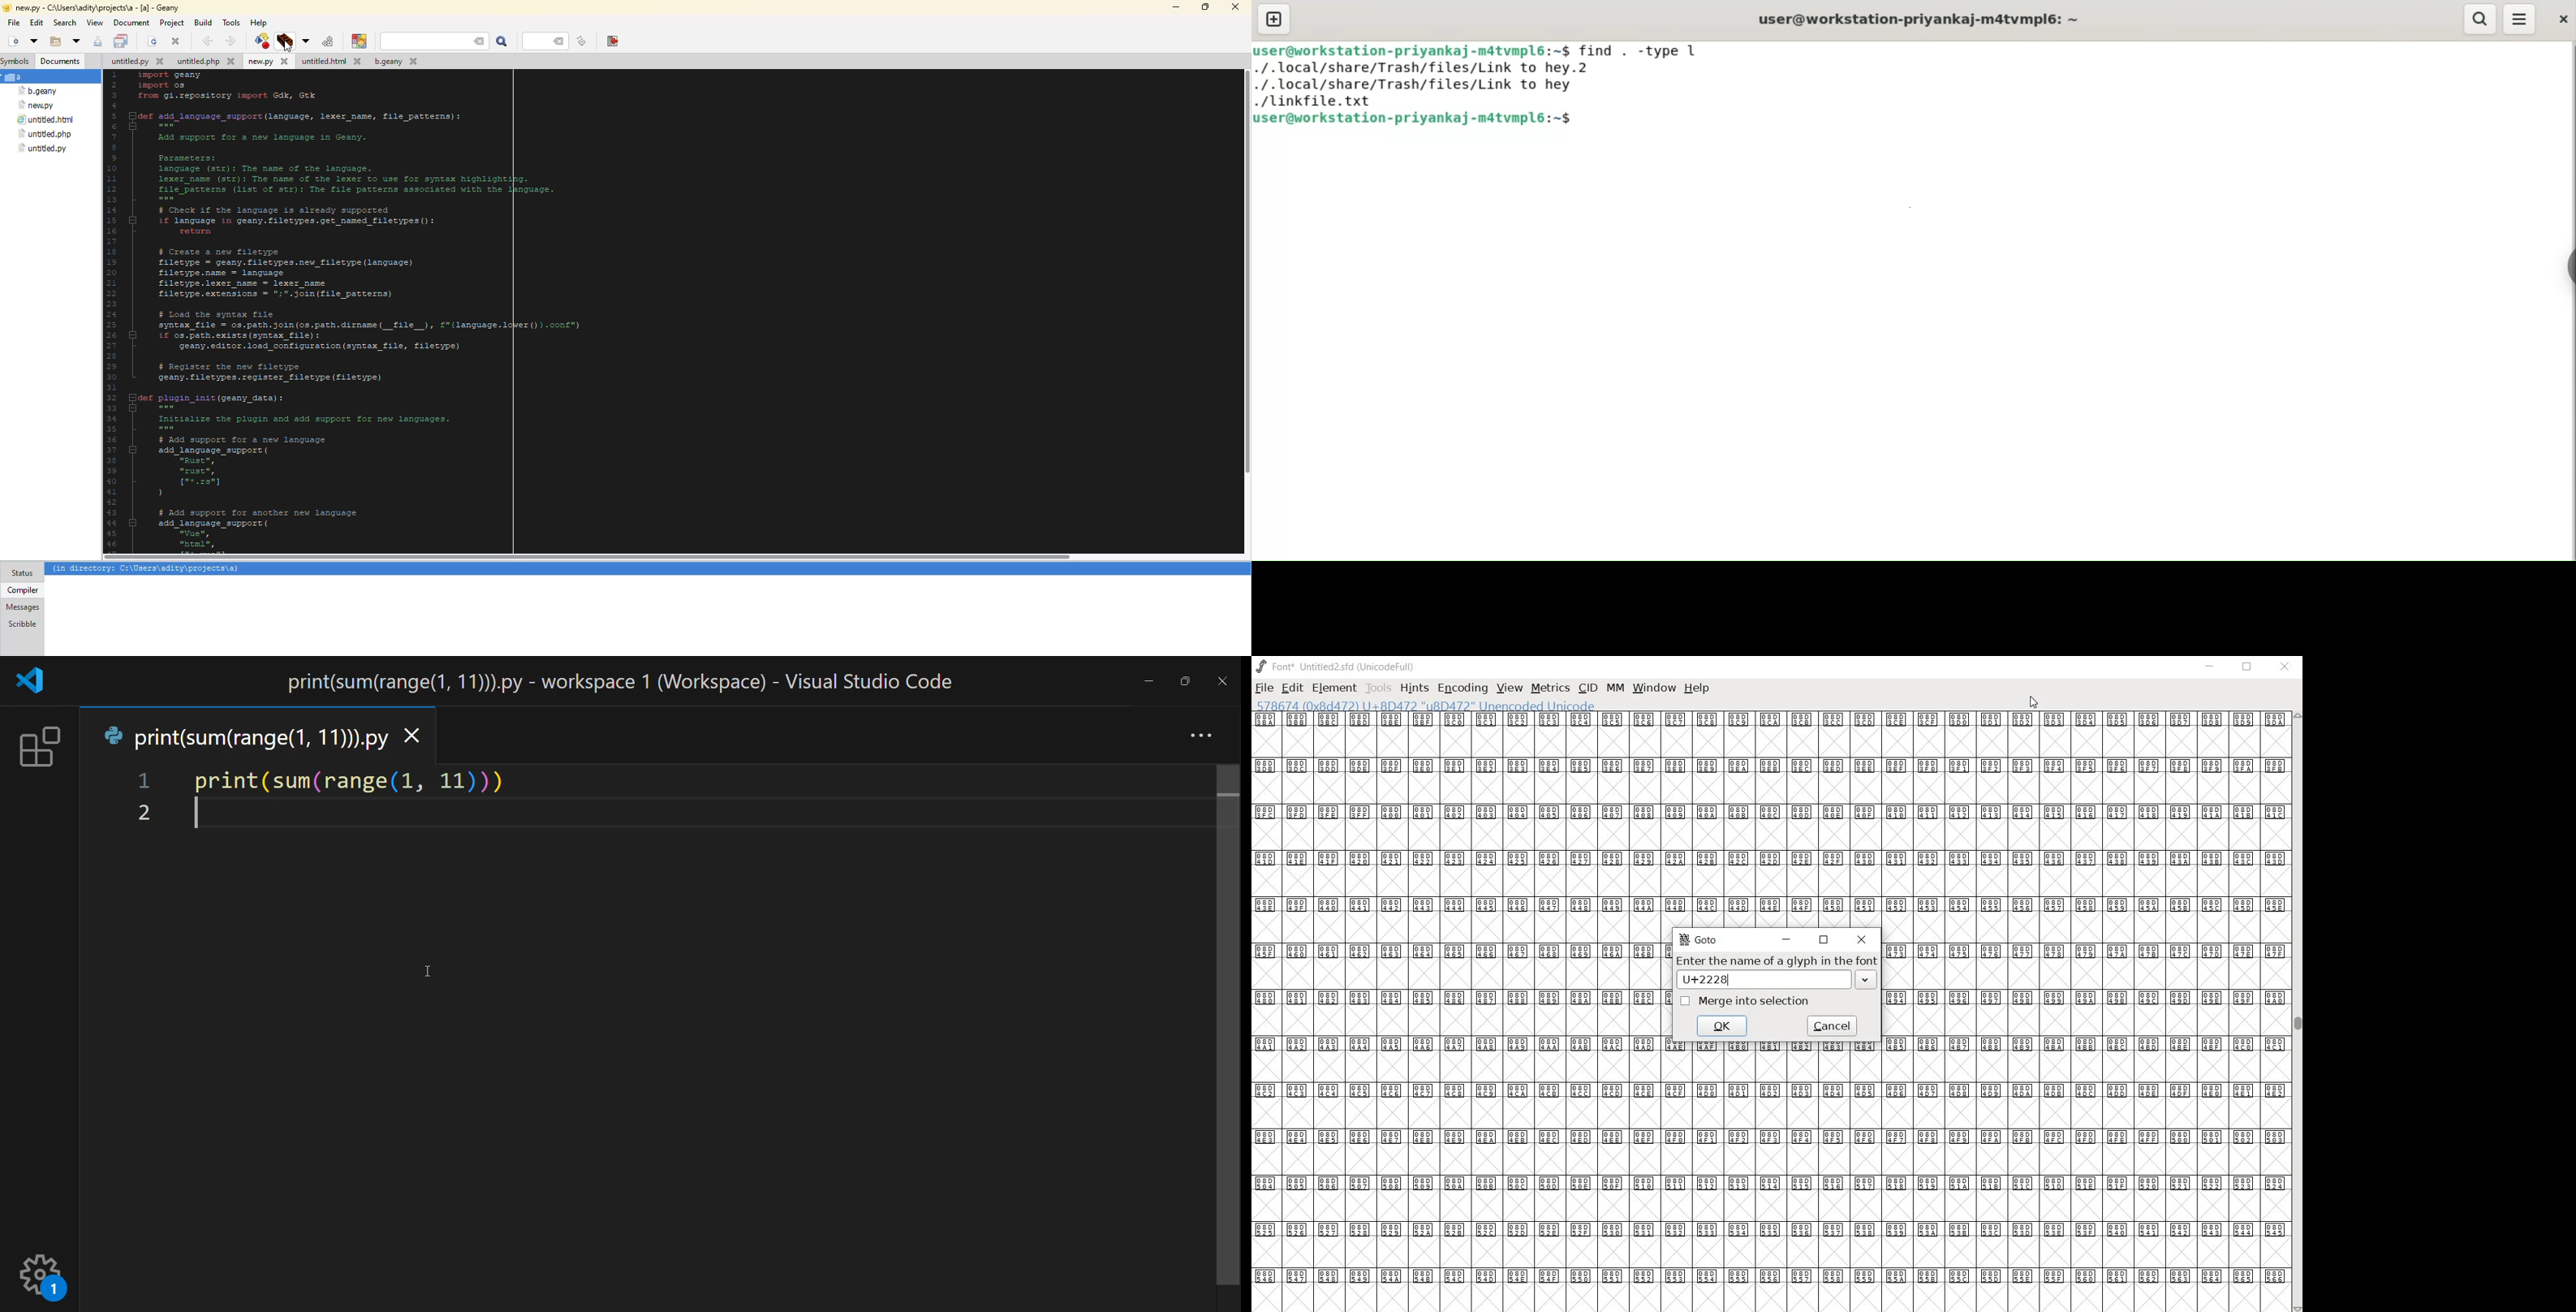 The width and height of the screenshot is (2576, 1316). Describe the element at coordinates (1202, 734) in the screenshot. I see `more` at that location.